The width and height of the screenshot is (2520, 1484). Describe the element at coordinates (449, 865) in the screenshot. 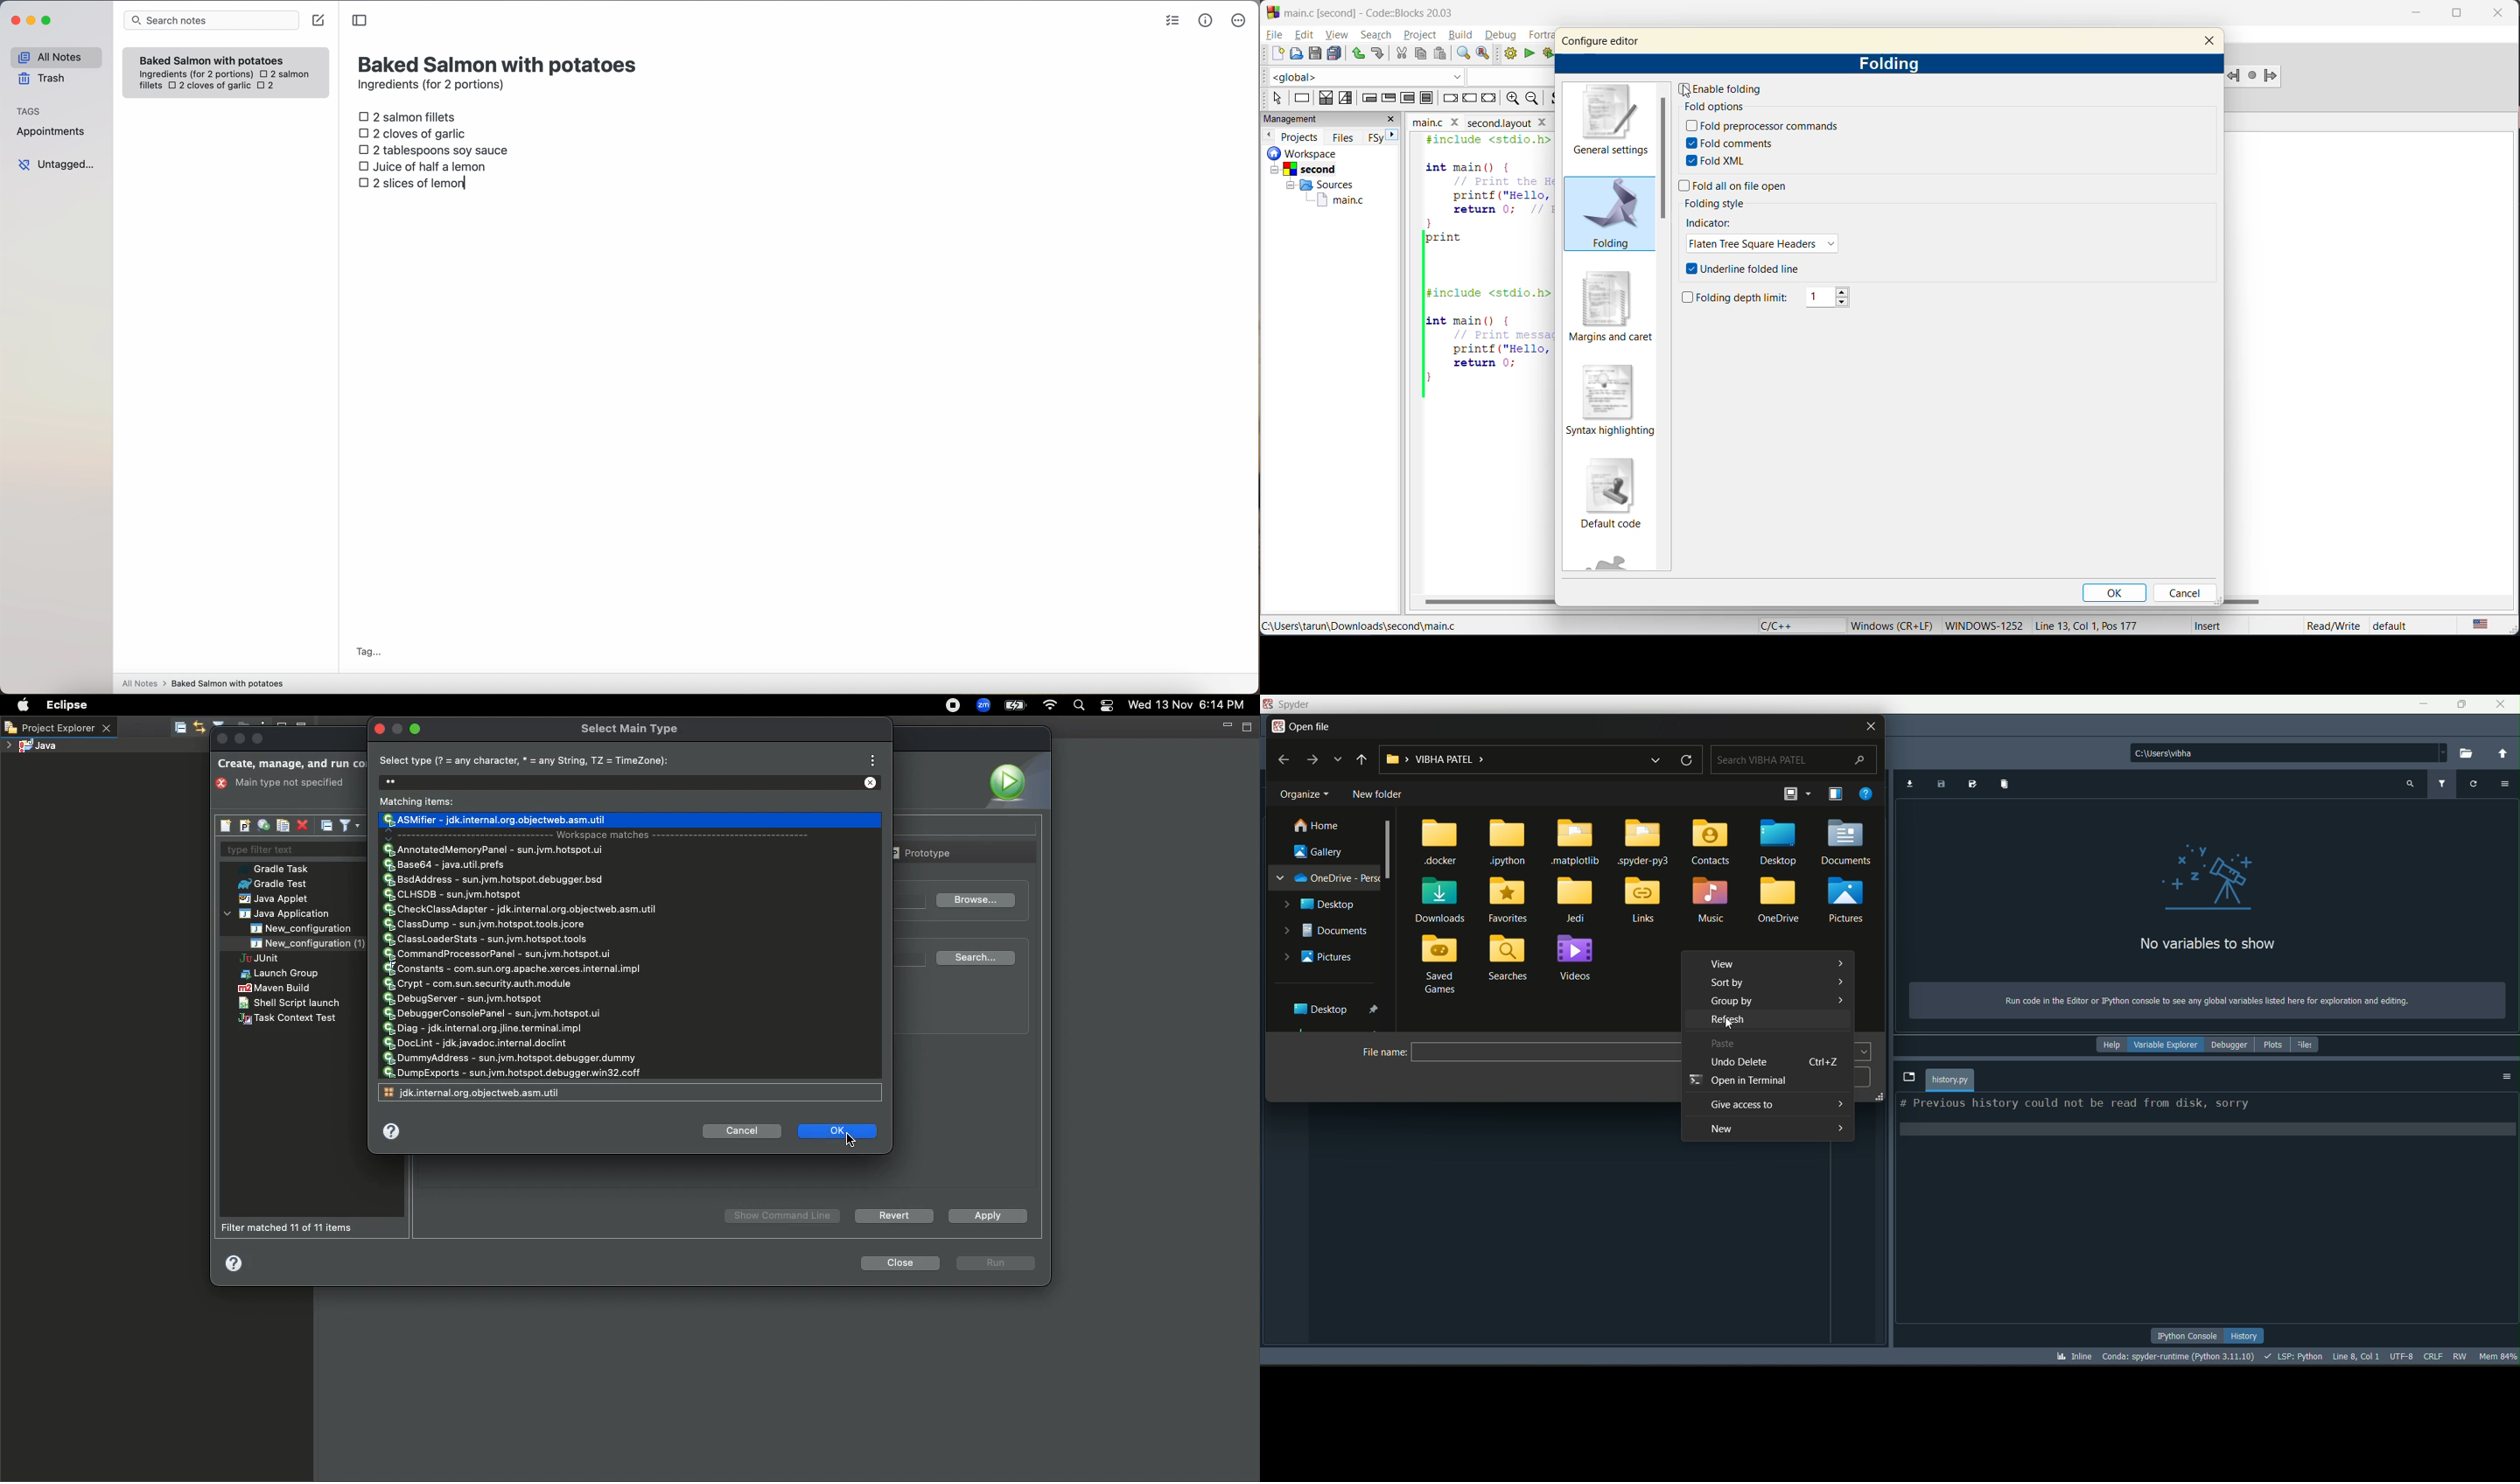

I see `Base64 - java.util.prefs` at that location.